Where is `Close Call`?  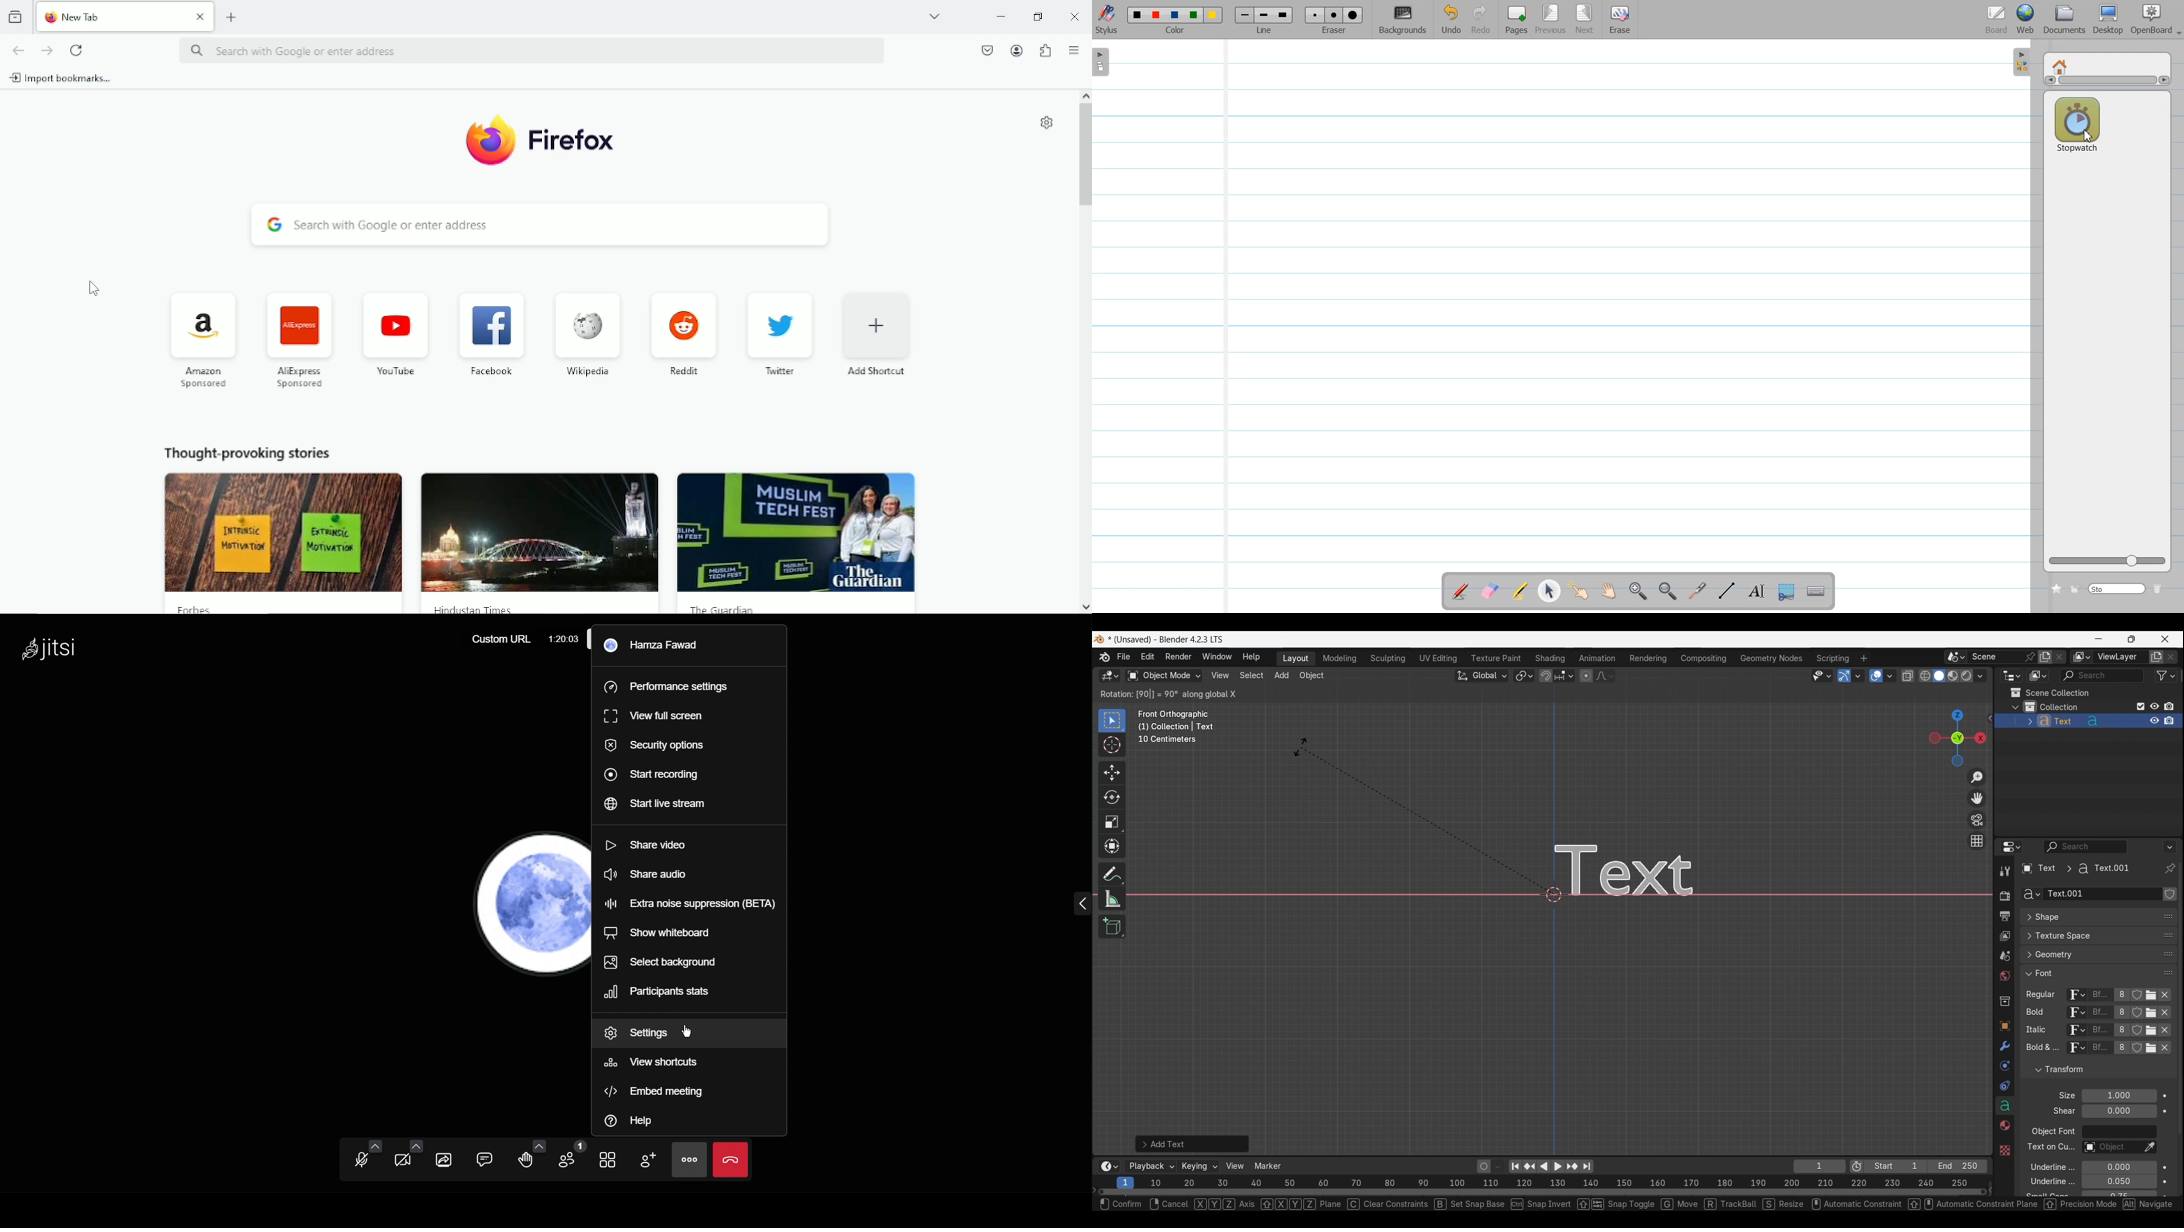
Close Call is located at coordinates (730, 1160).